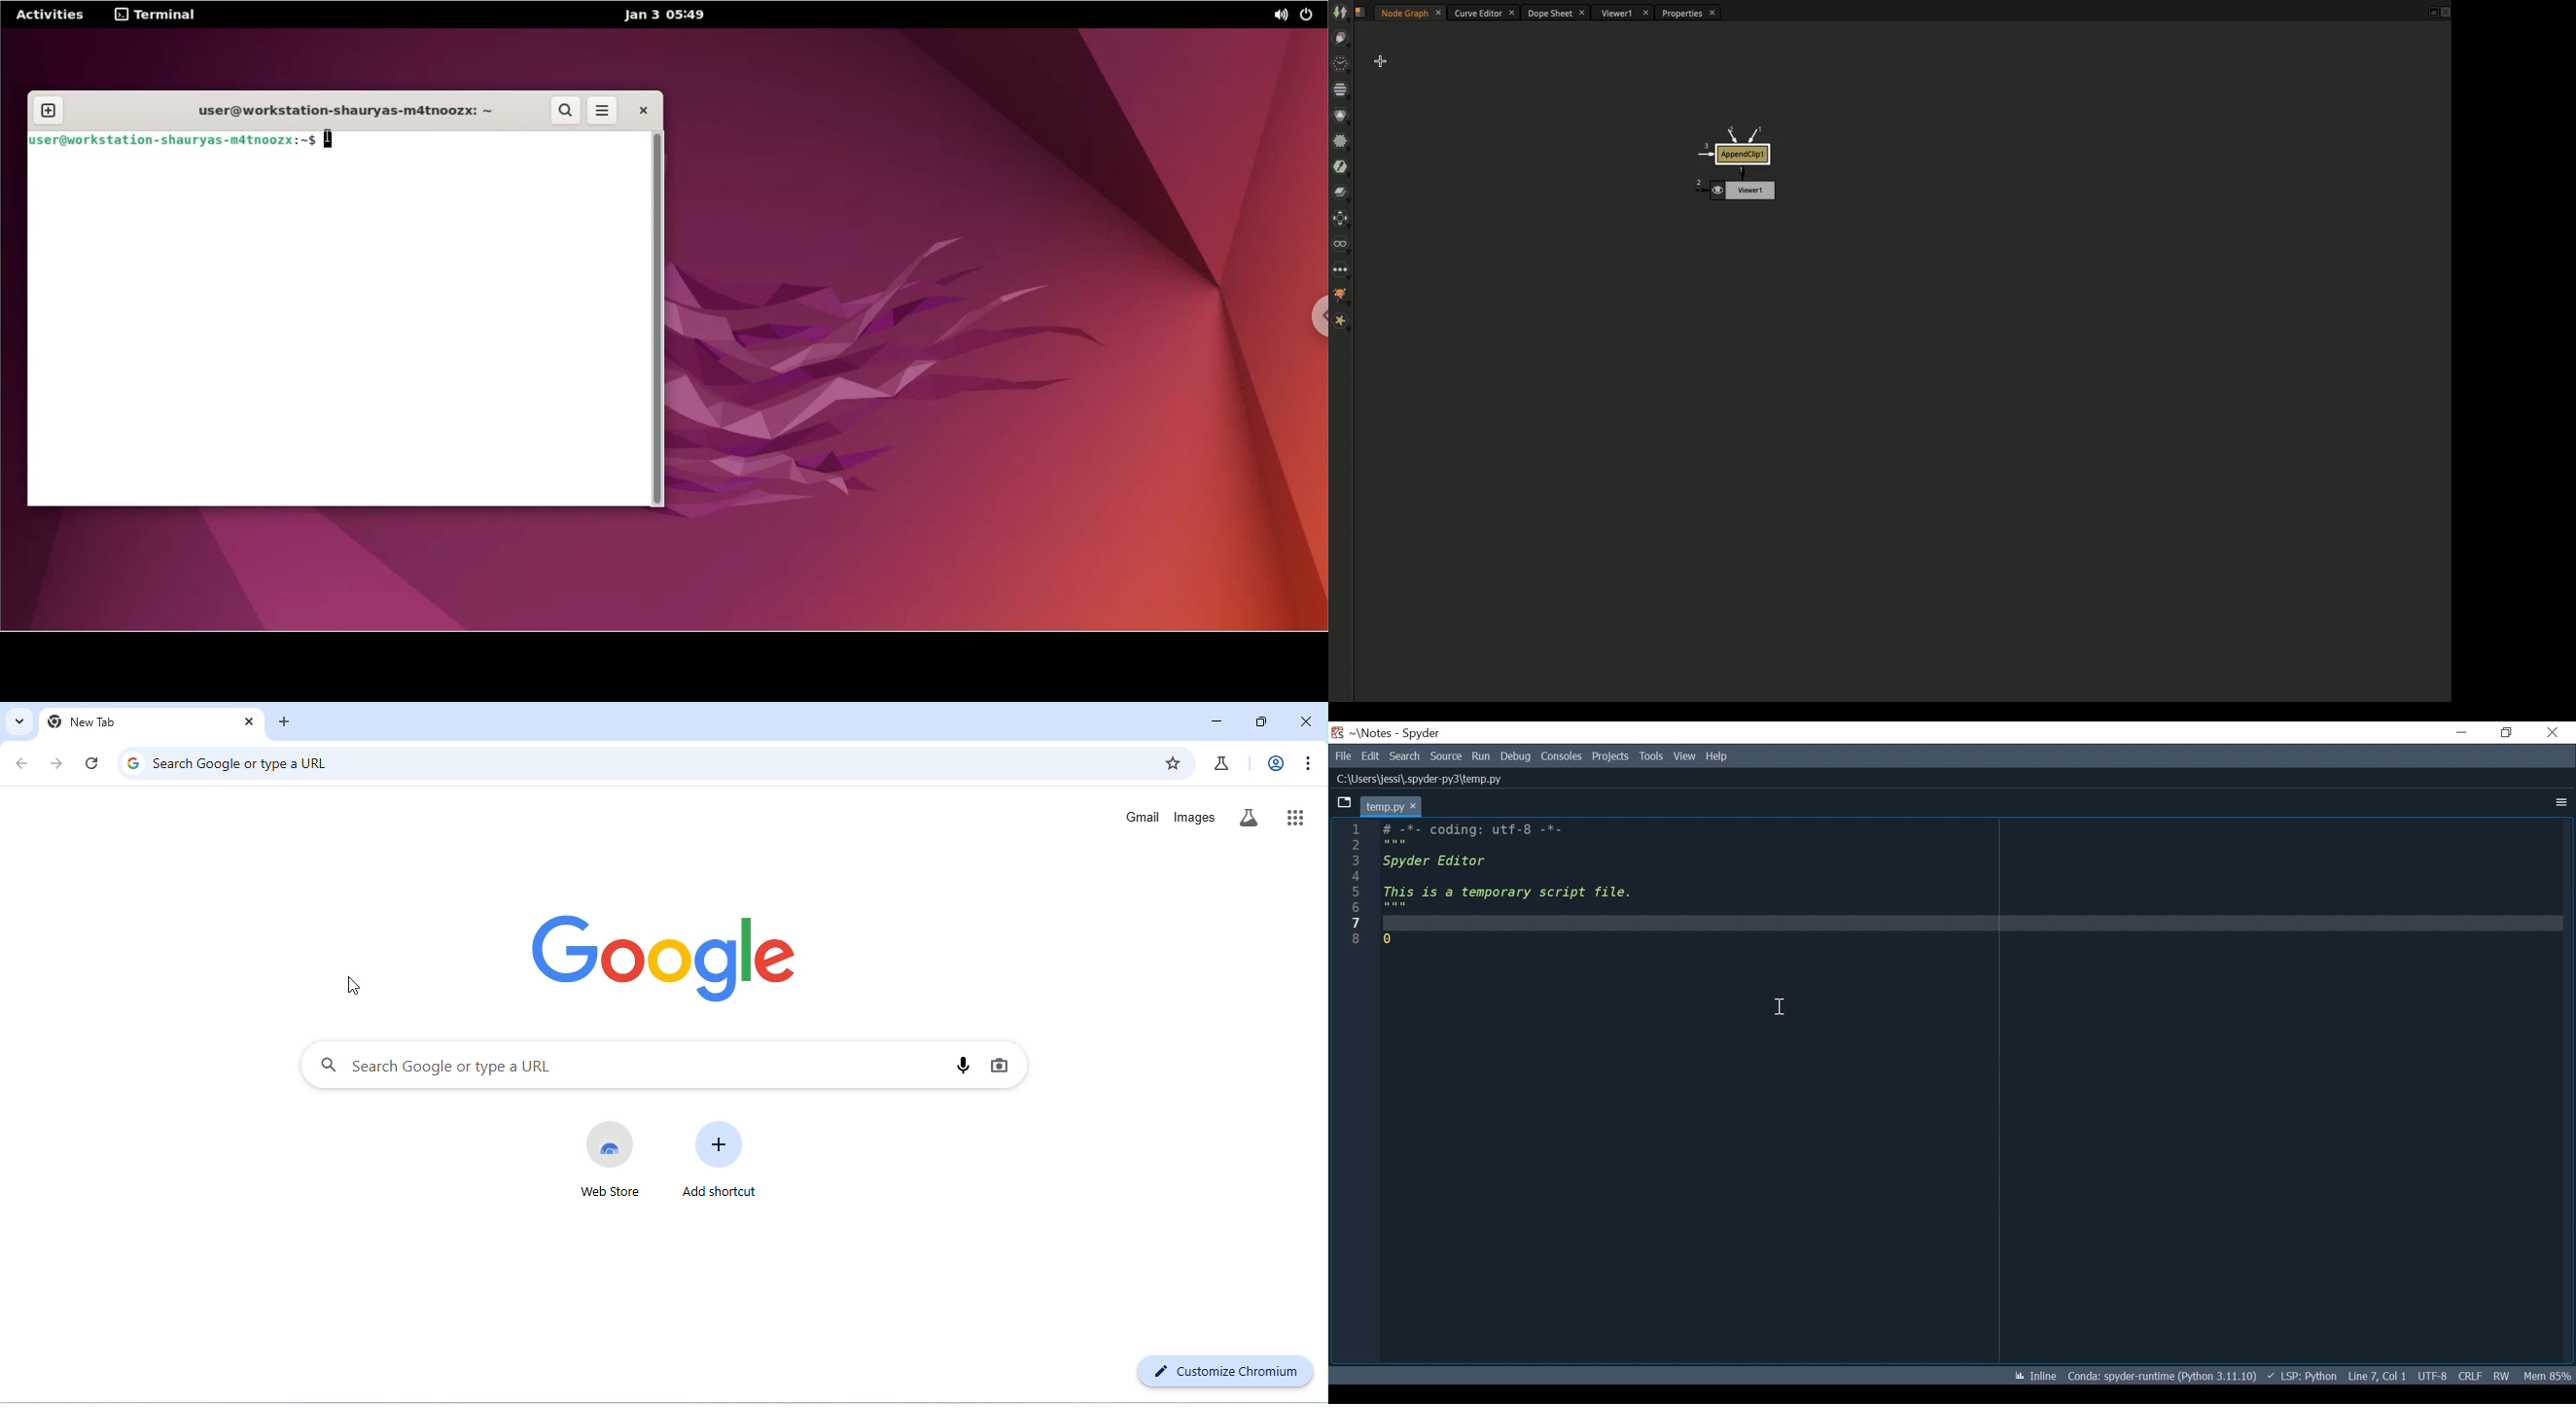  I want to click on user@workstation-shauryas-m4tnoozx: ~$, so click(172, 140).